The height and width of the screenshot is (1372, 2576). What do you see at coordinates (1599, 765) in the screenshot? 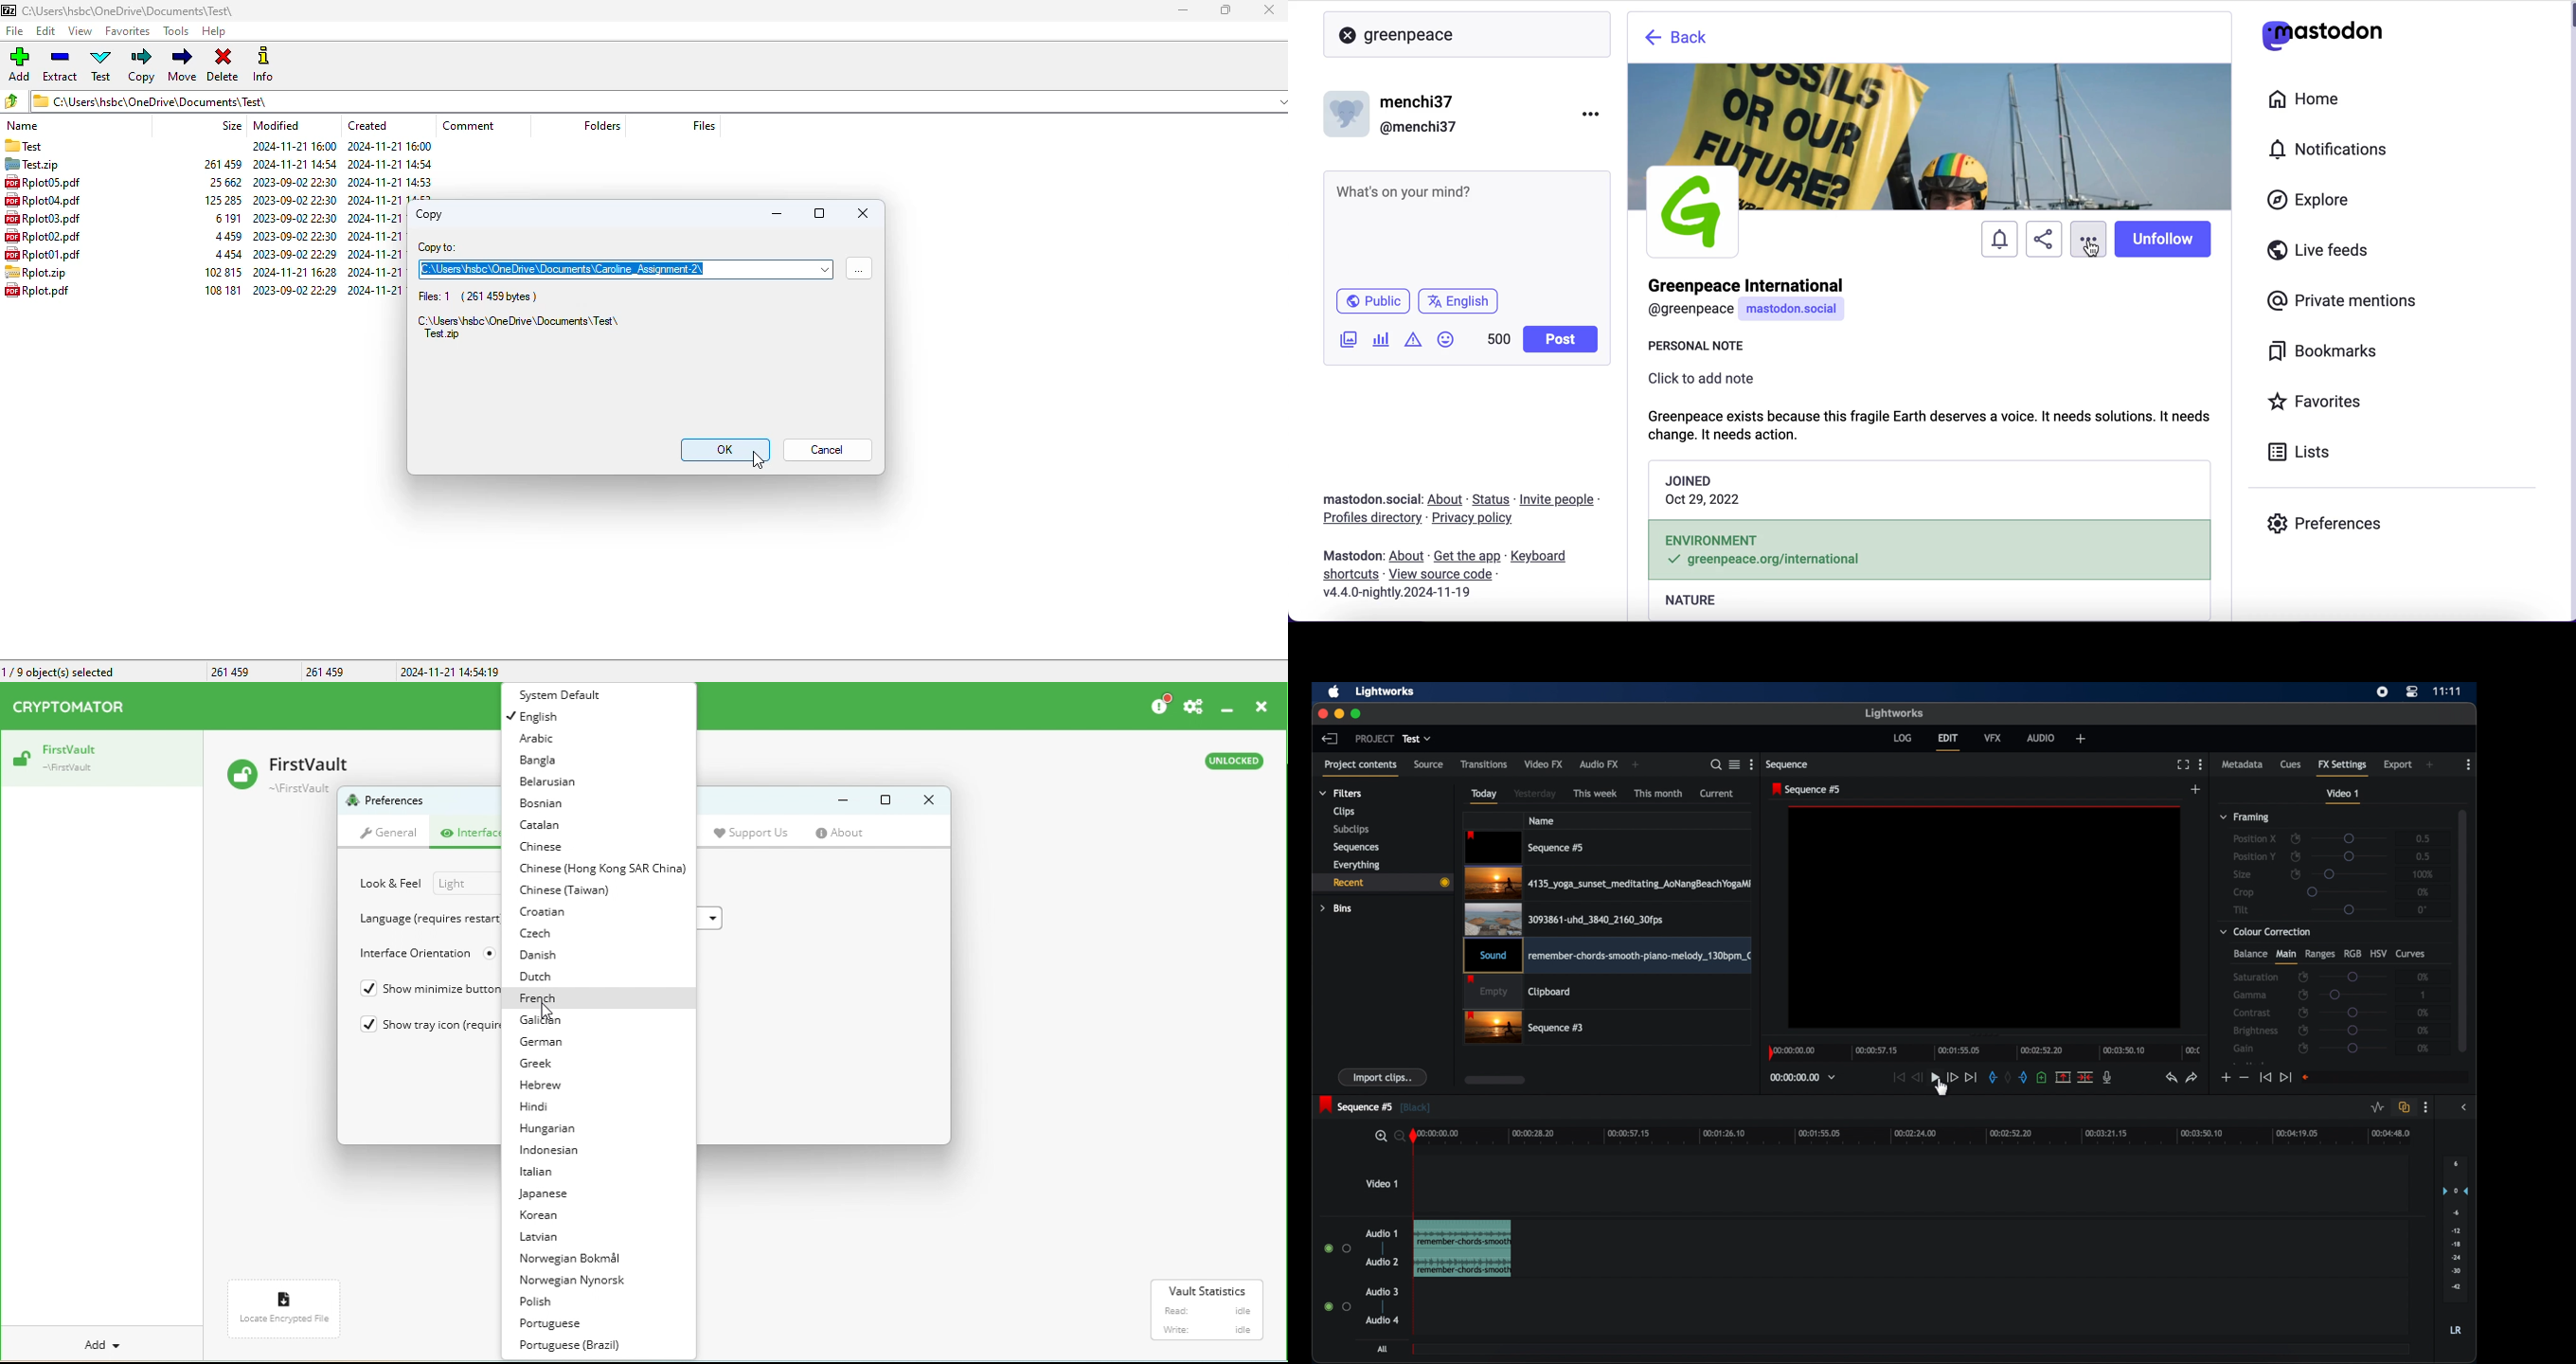
I see `audio fx` at bounding box center [1599, 765].